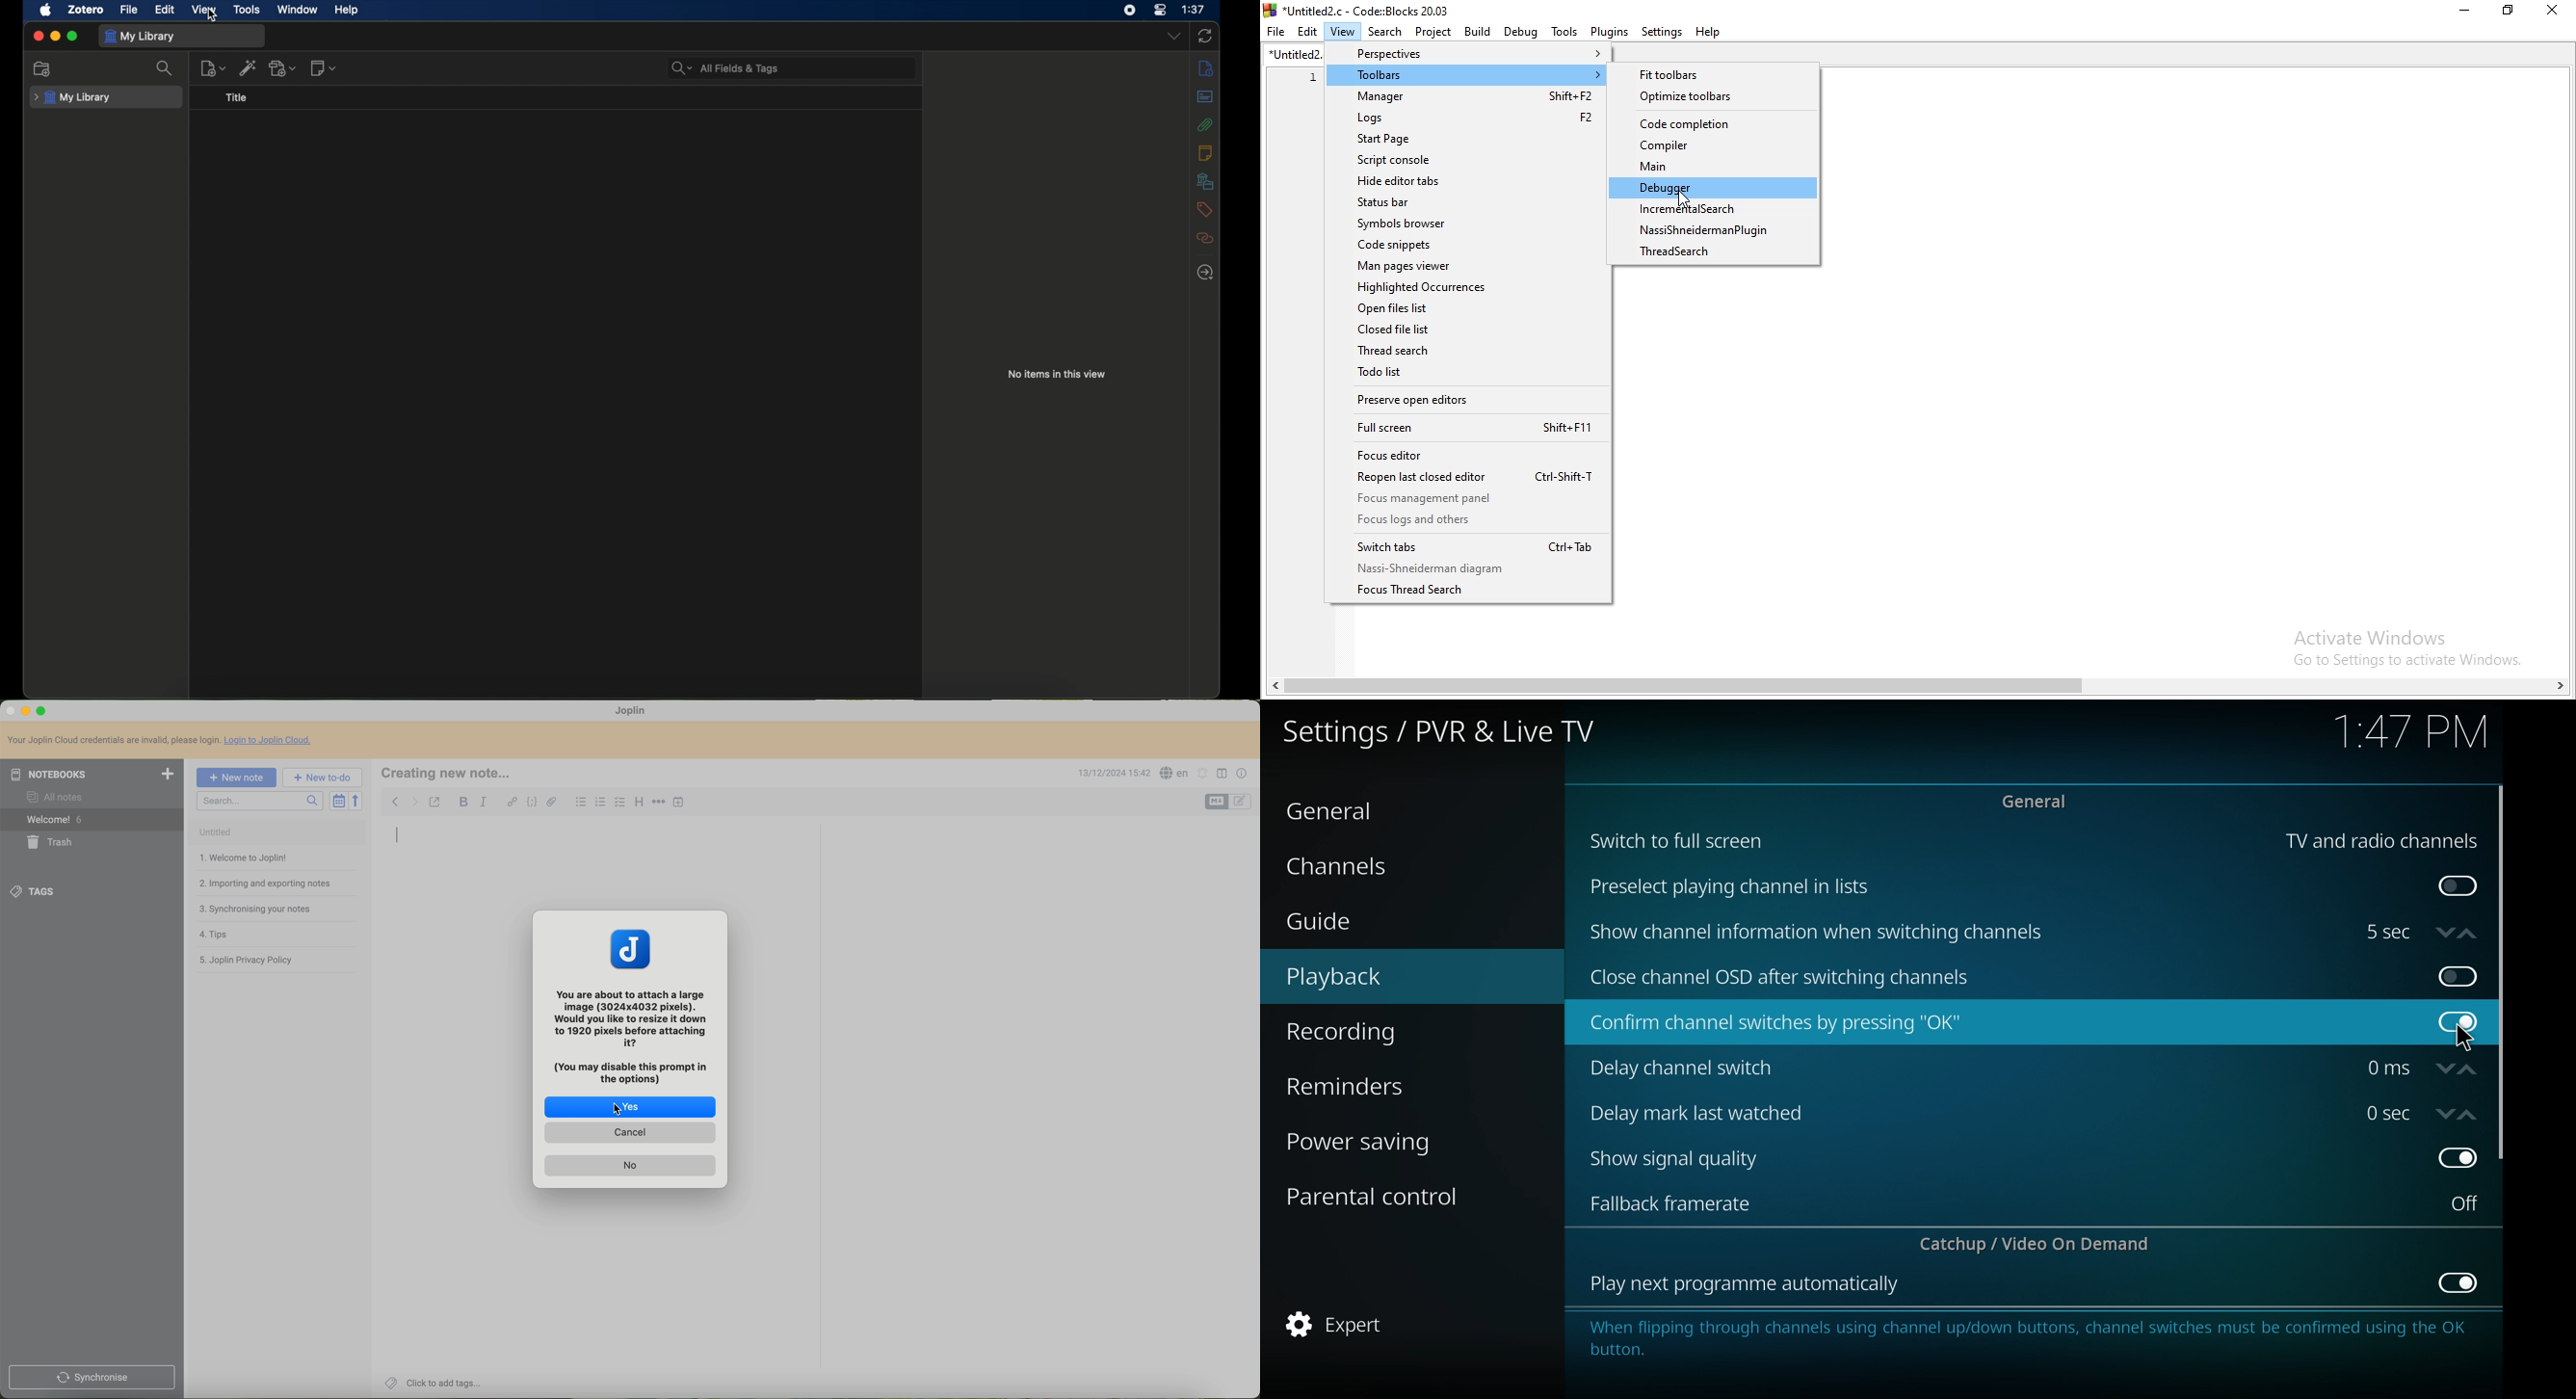  Describe the element at coordinates (395, 801) in the screenshot. I see `navigate back note` at that location.